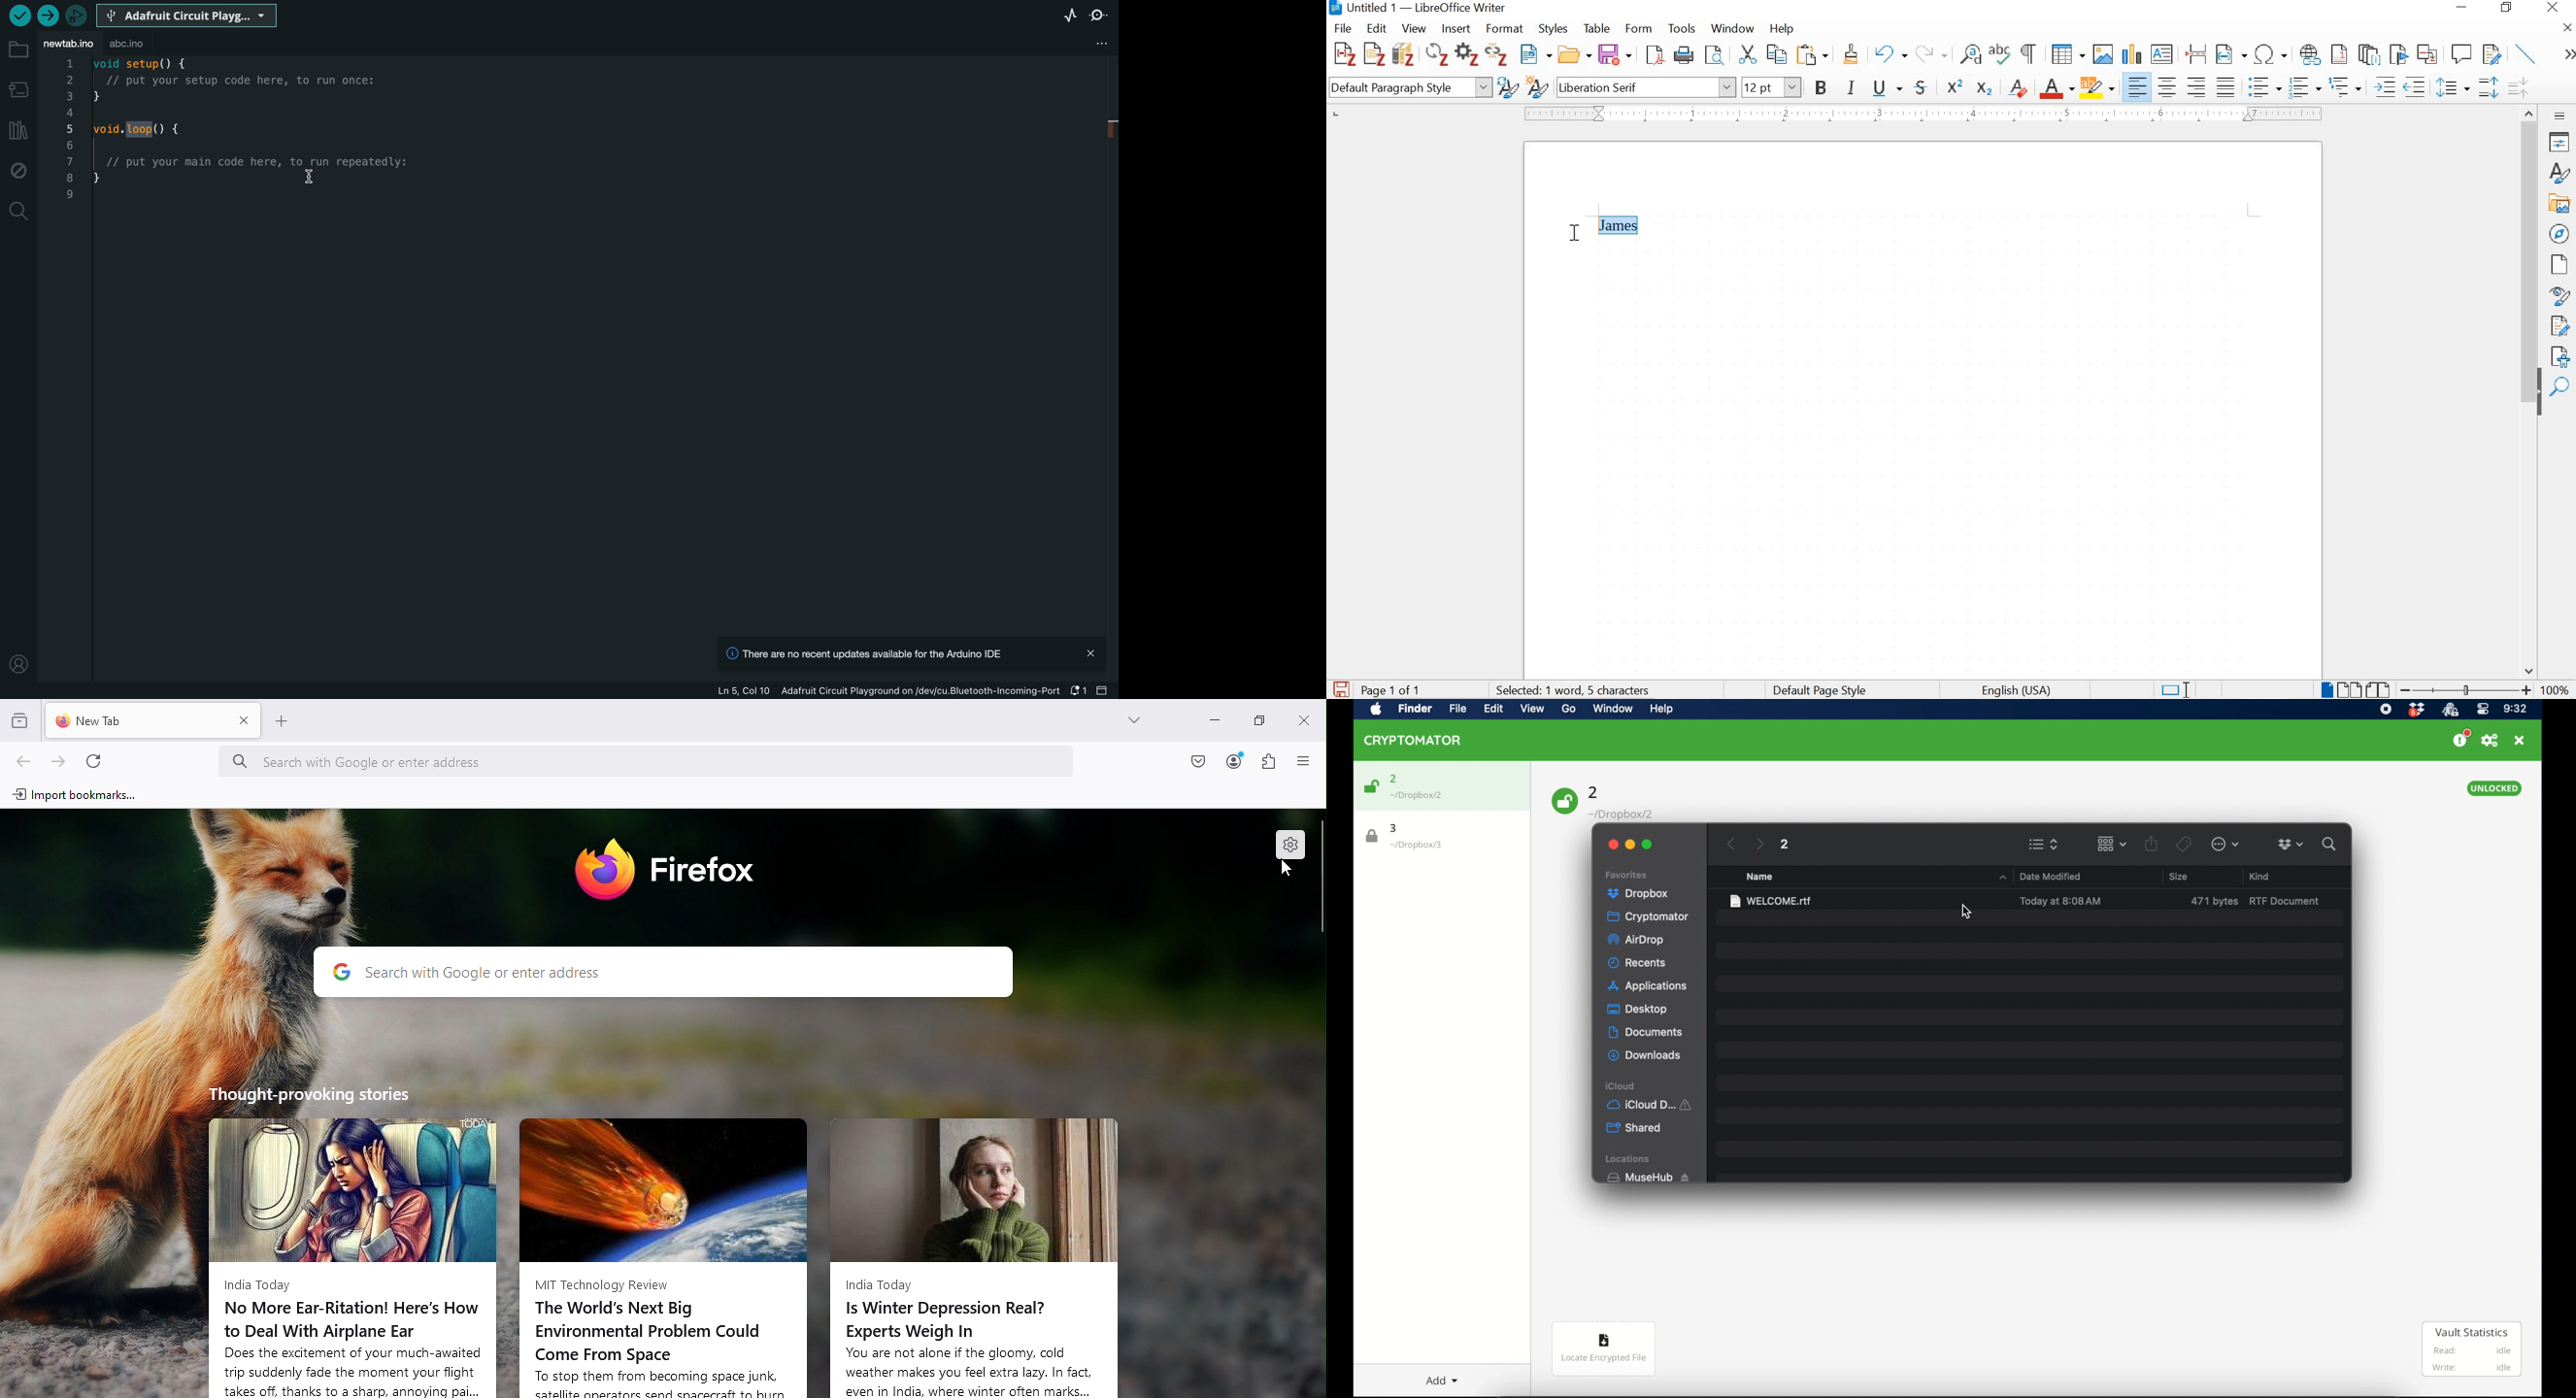  What do you see at coordinates (1345, 55) in the screenshot?
I see `add/edit citation` at bounding box center [1345, 55].